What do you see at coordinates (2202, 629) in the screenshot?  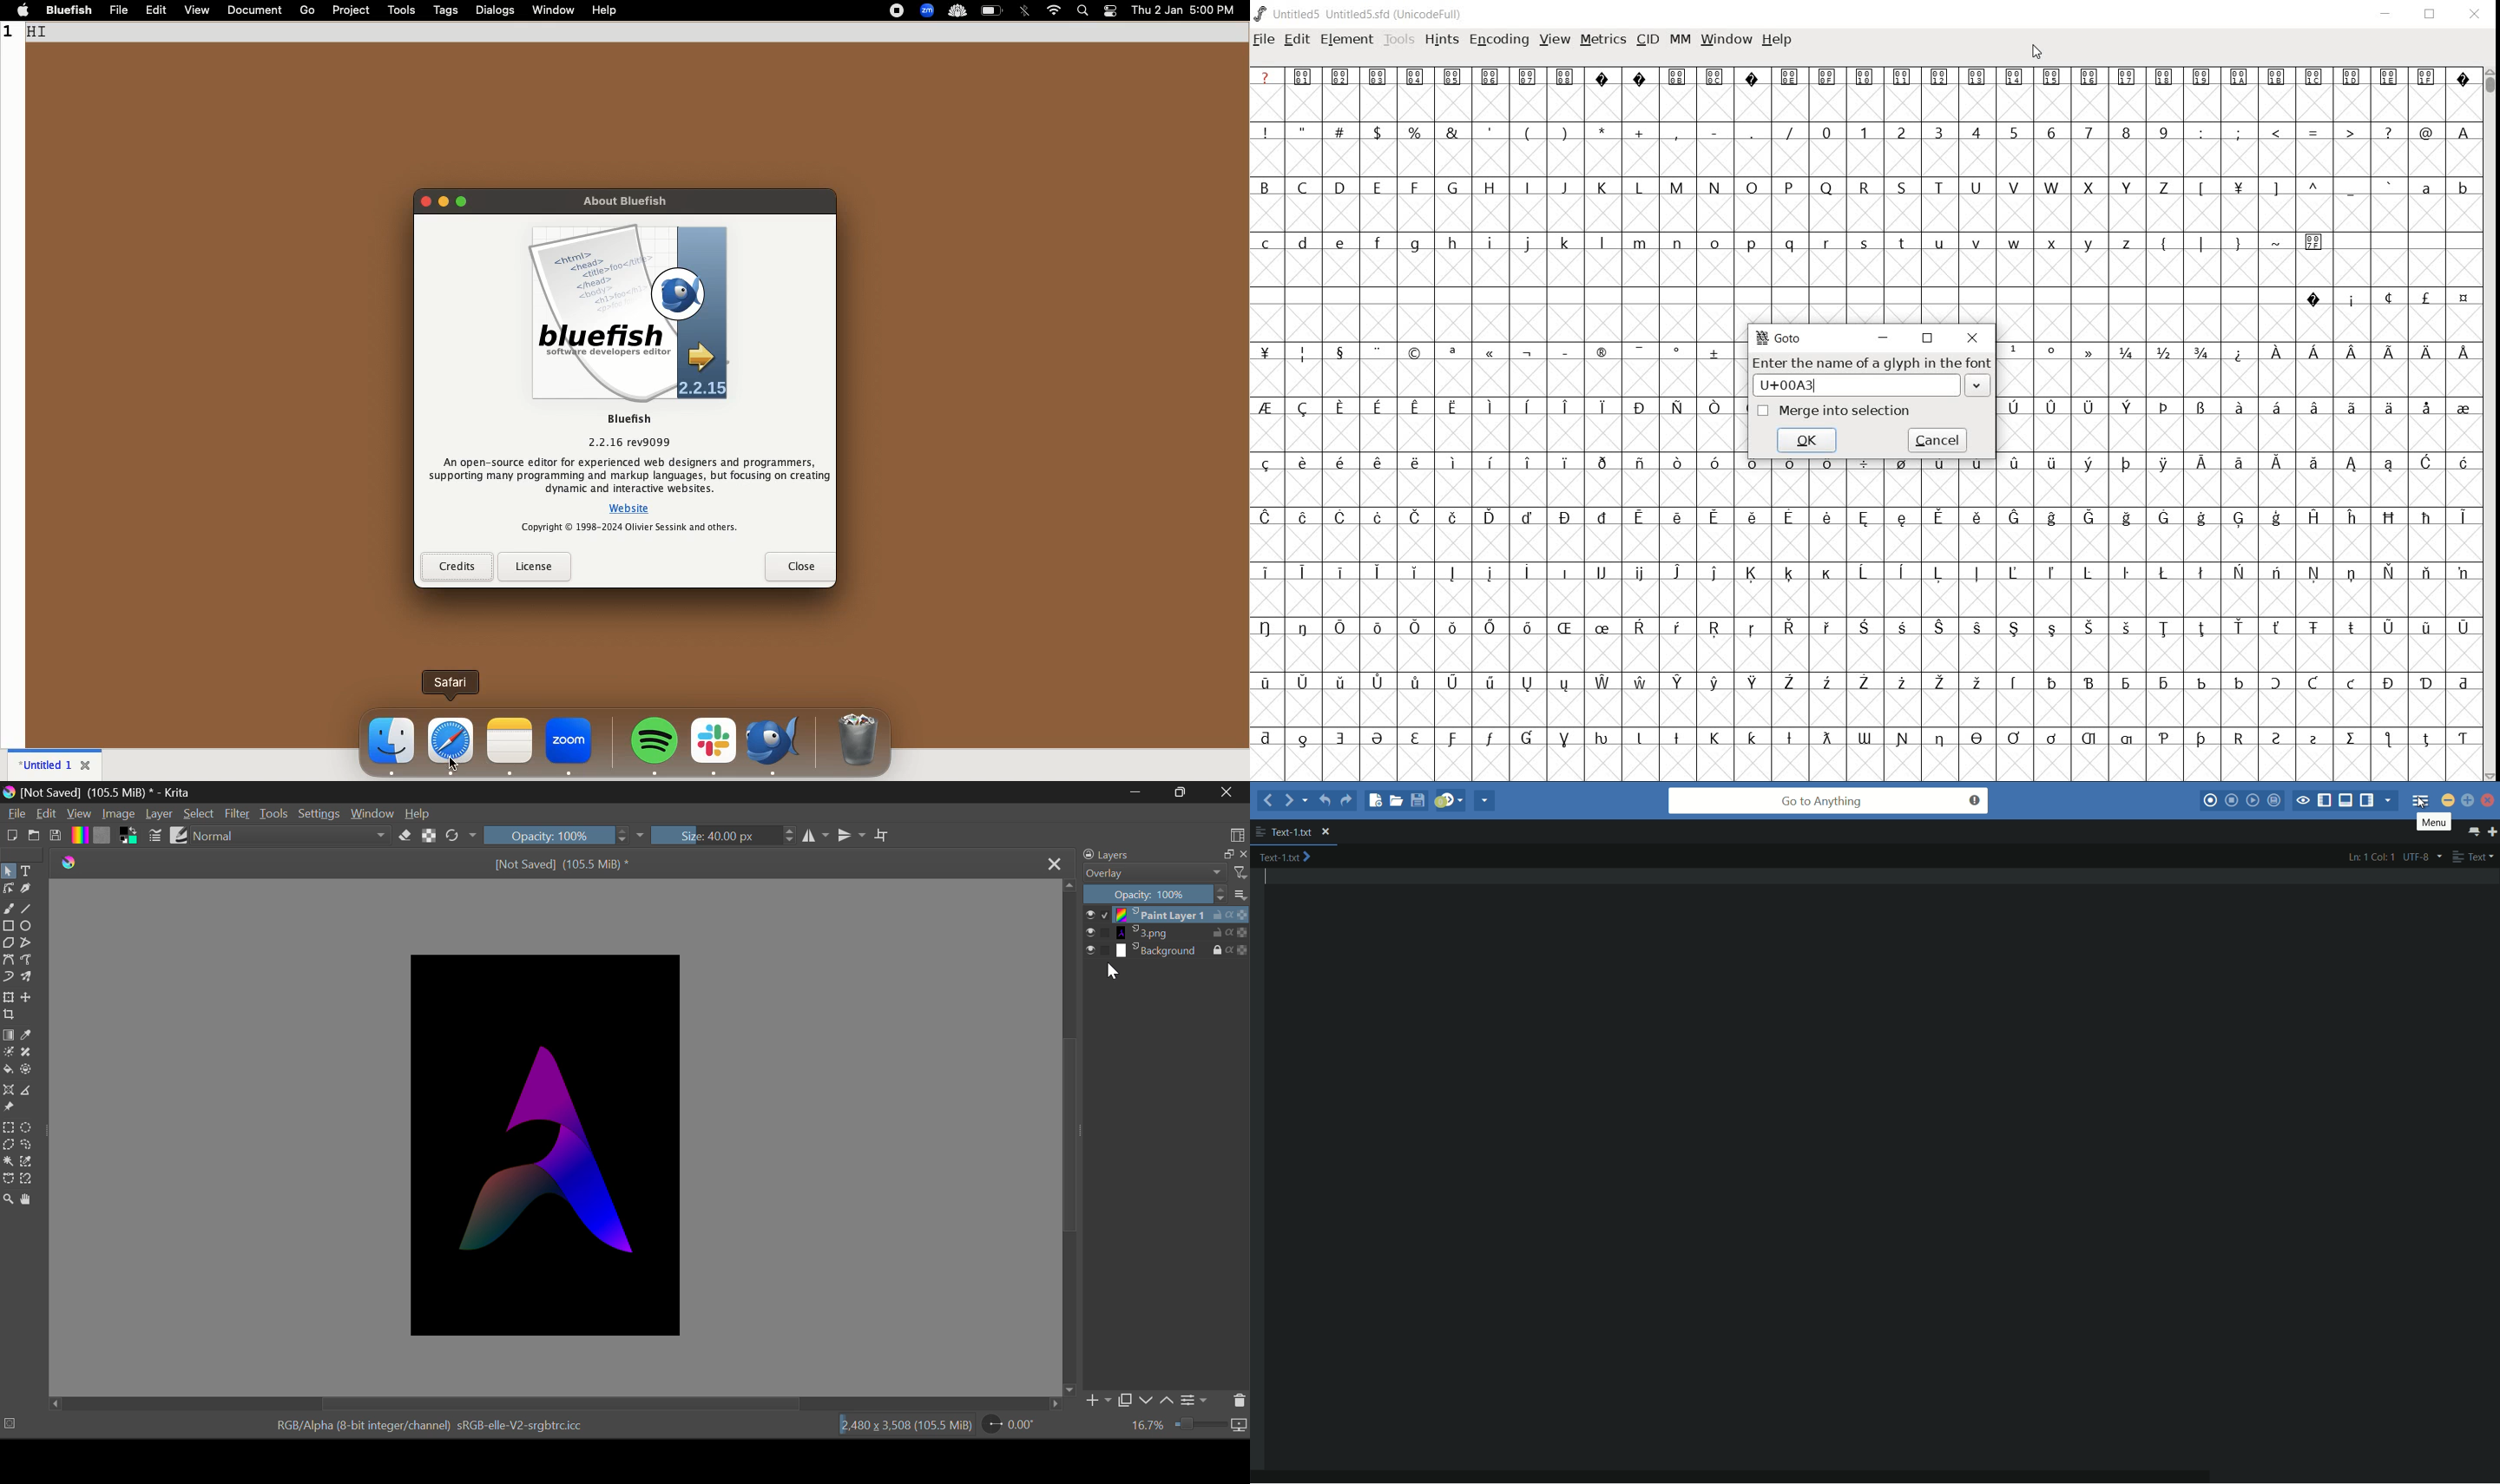 I see `Symbol` at bounding box center [2202, 629].